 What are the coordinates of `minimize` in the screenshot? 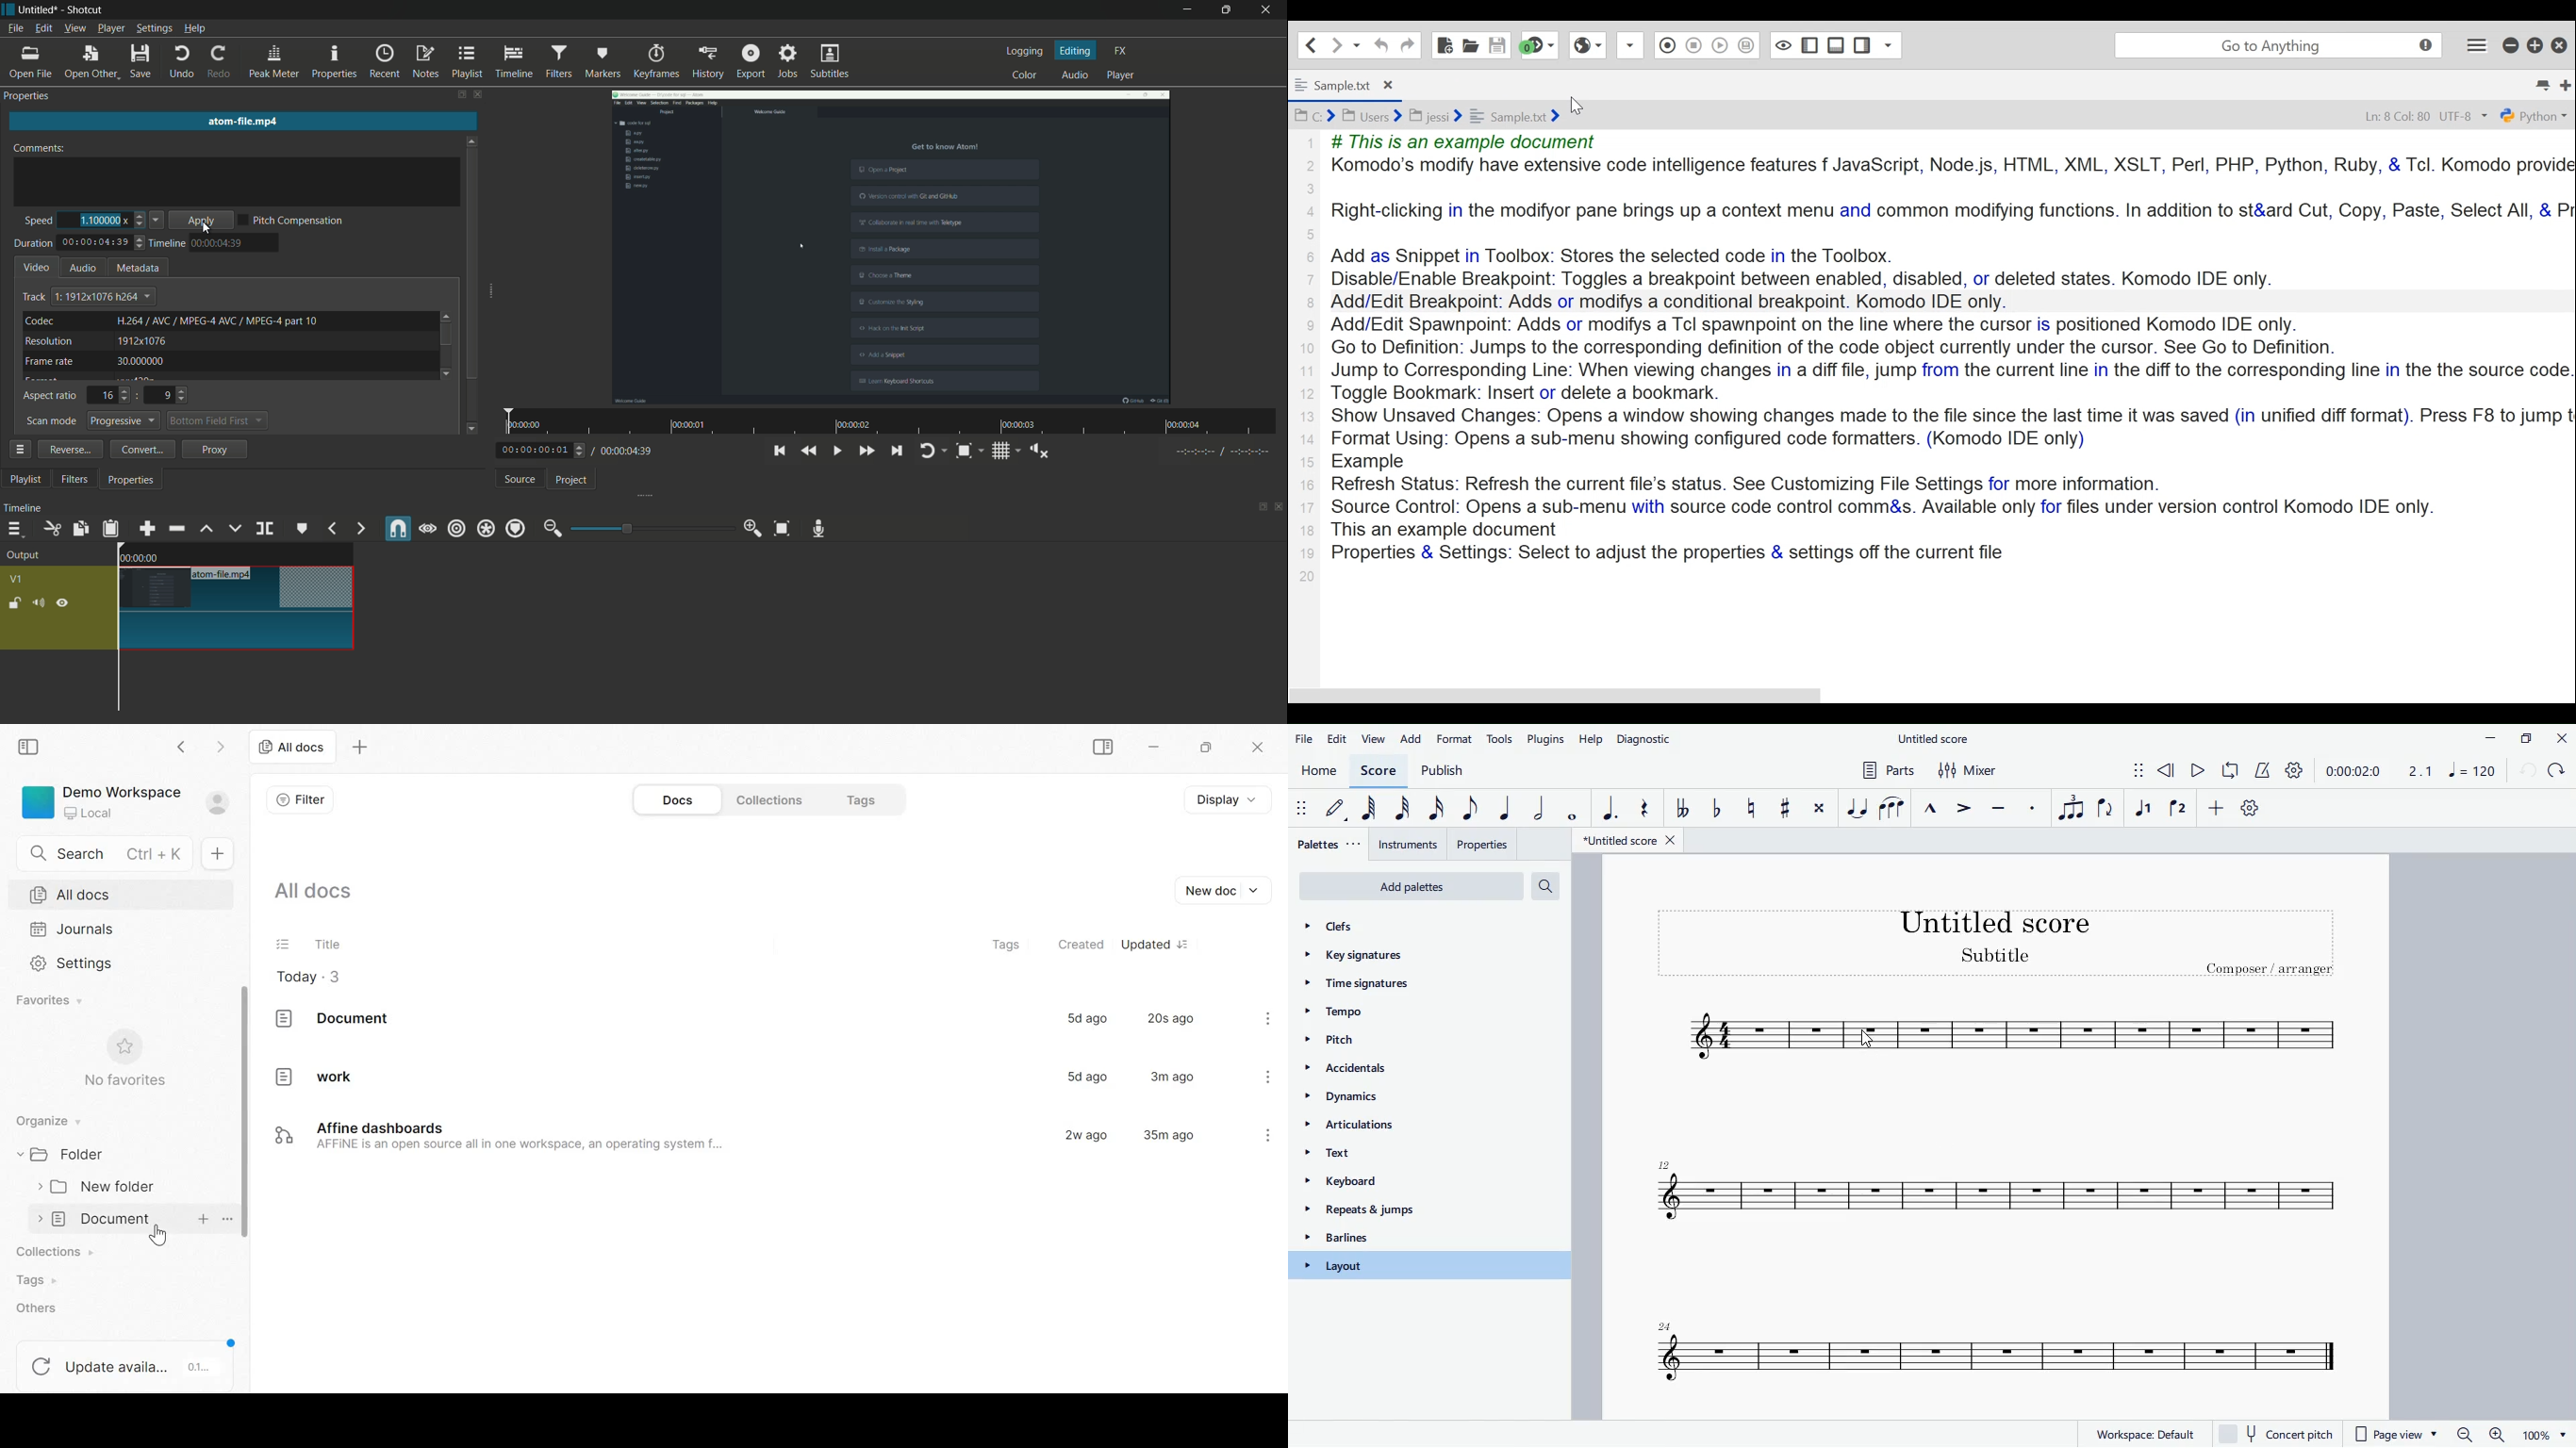 It's located at (1185, 10).